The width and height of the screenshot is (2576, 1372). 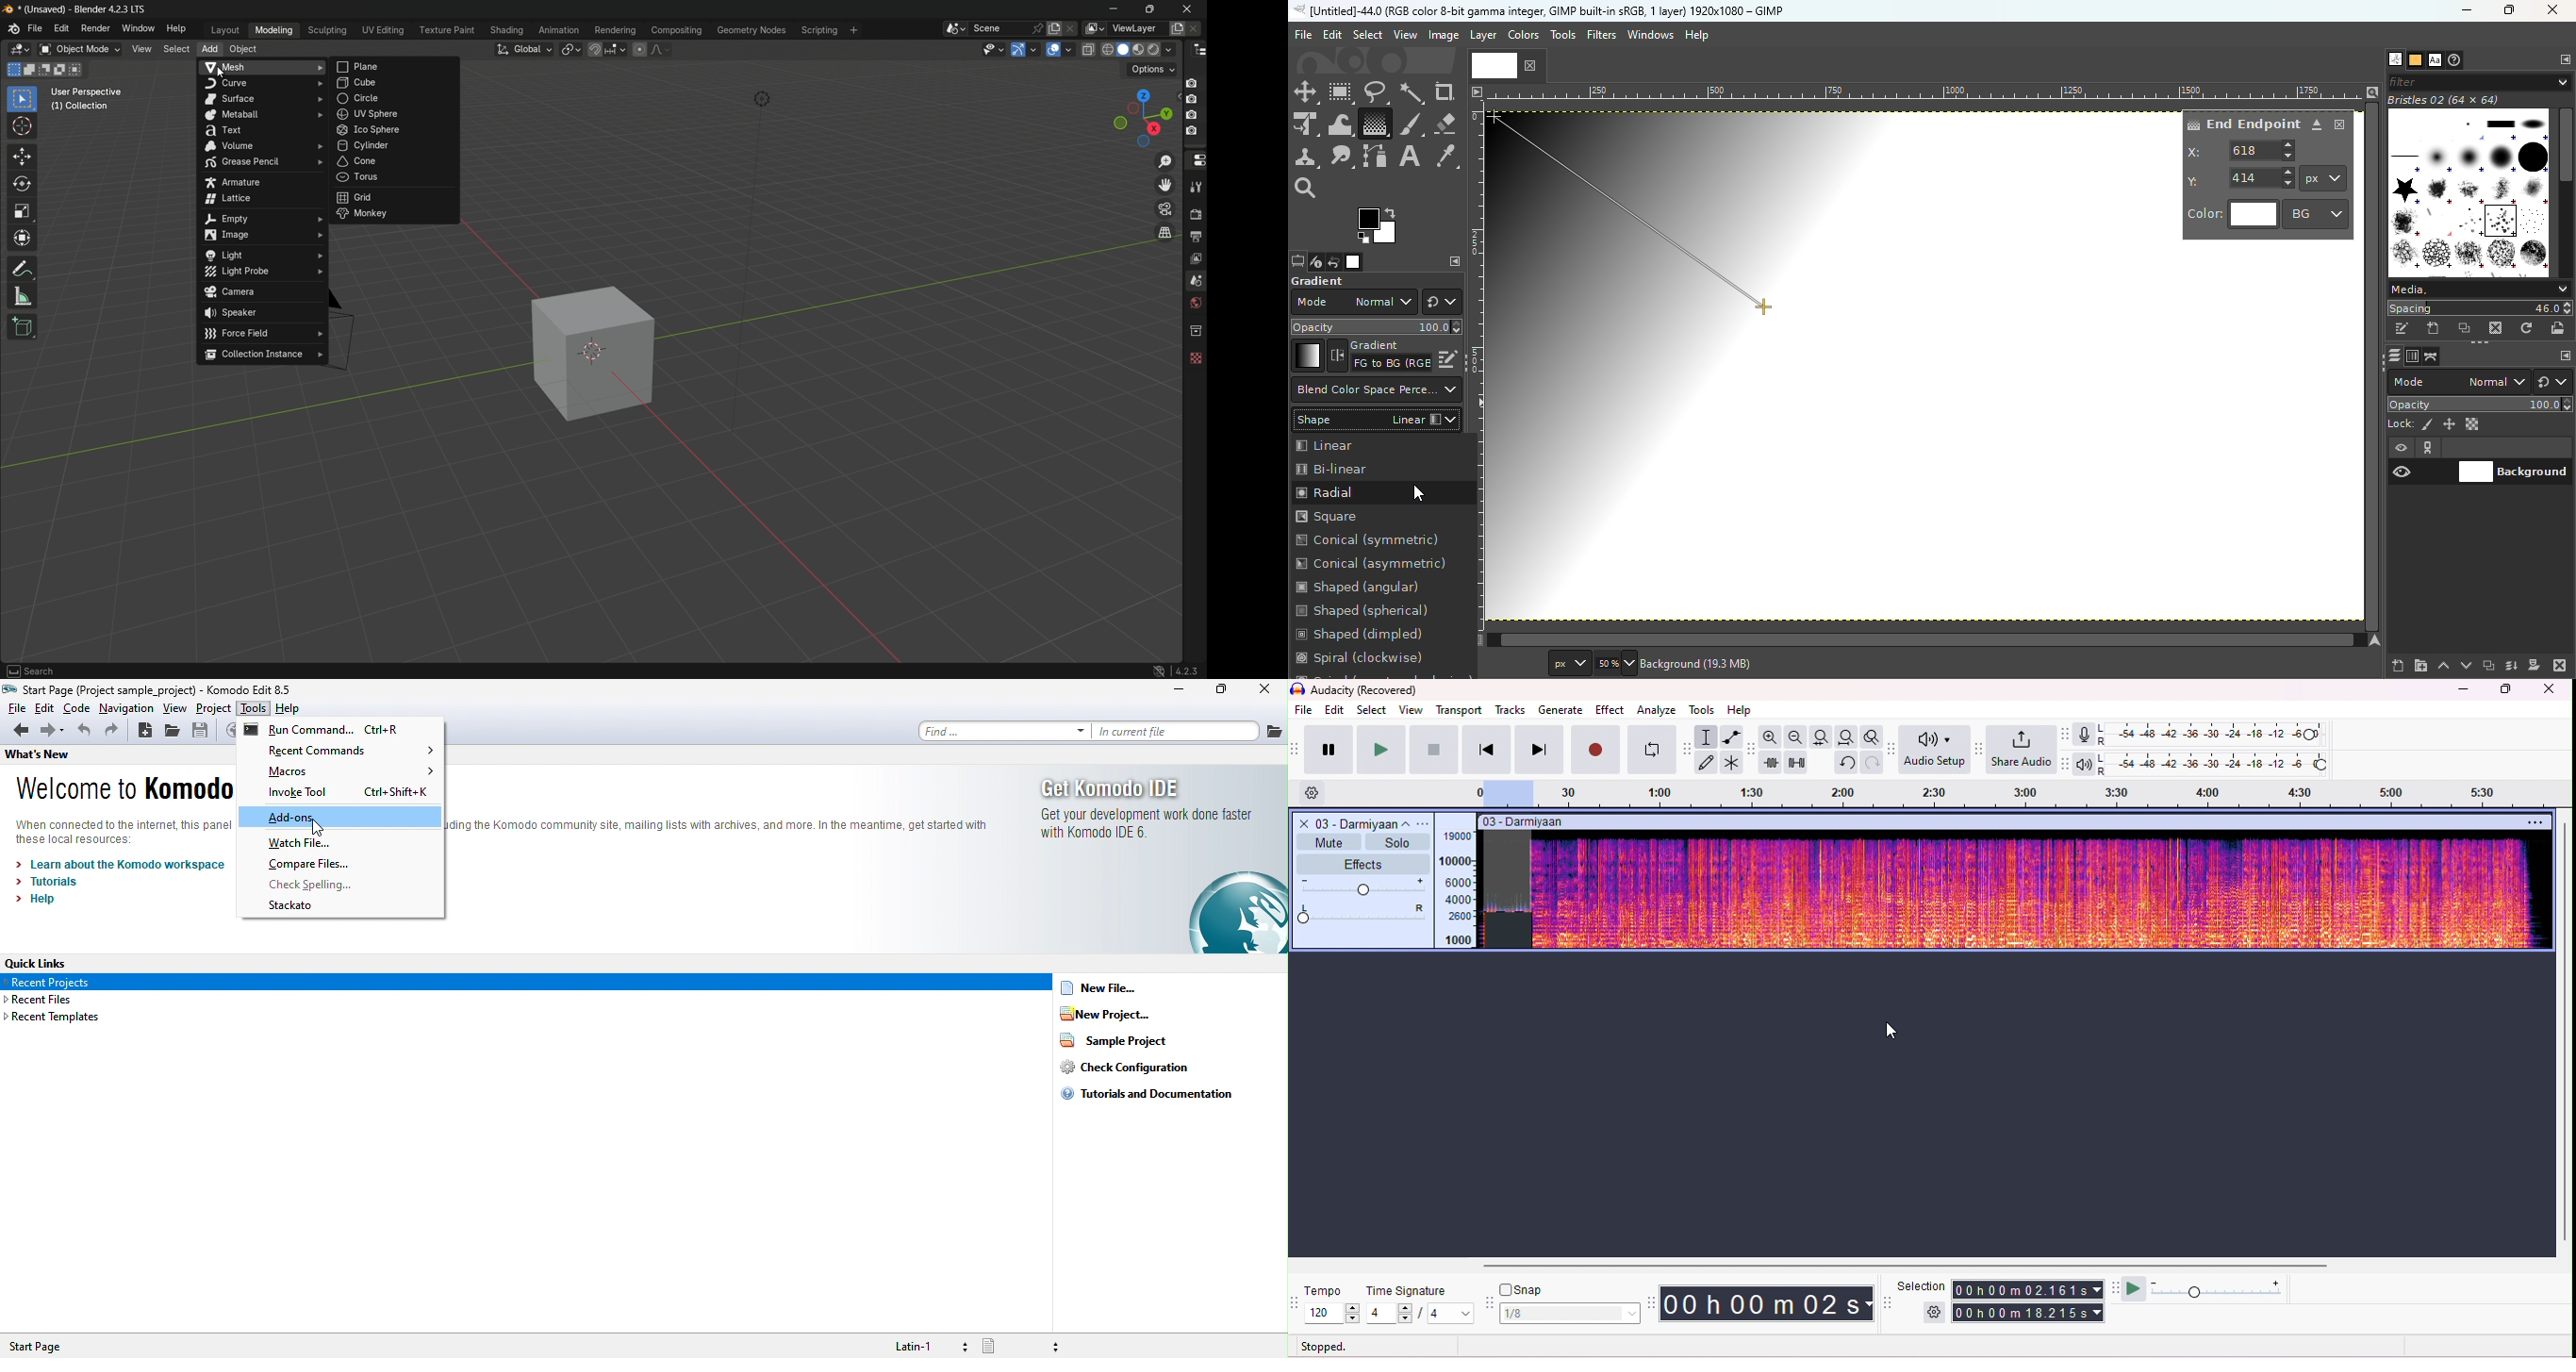 I want to click on uv sphere, so click(x=394, y=117).